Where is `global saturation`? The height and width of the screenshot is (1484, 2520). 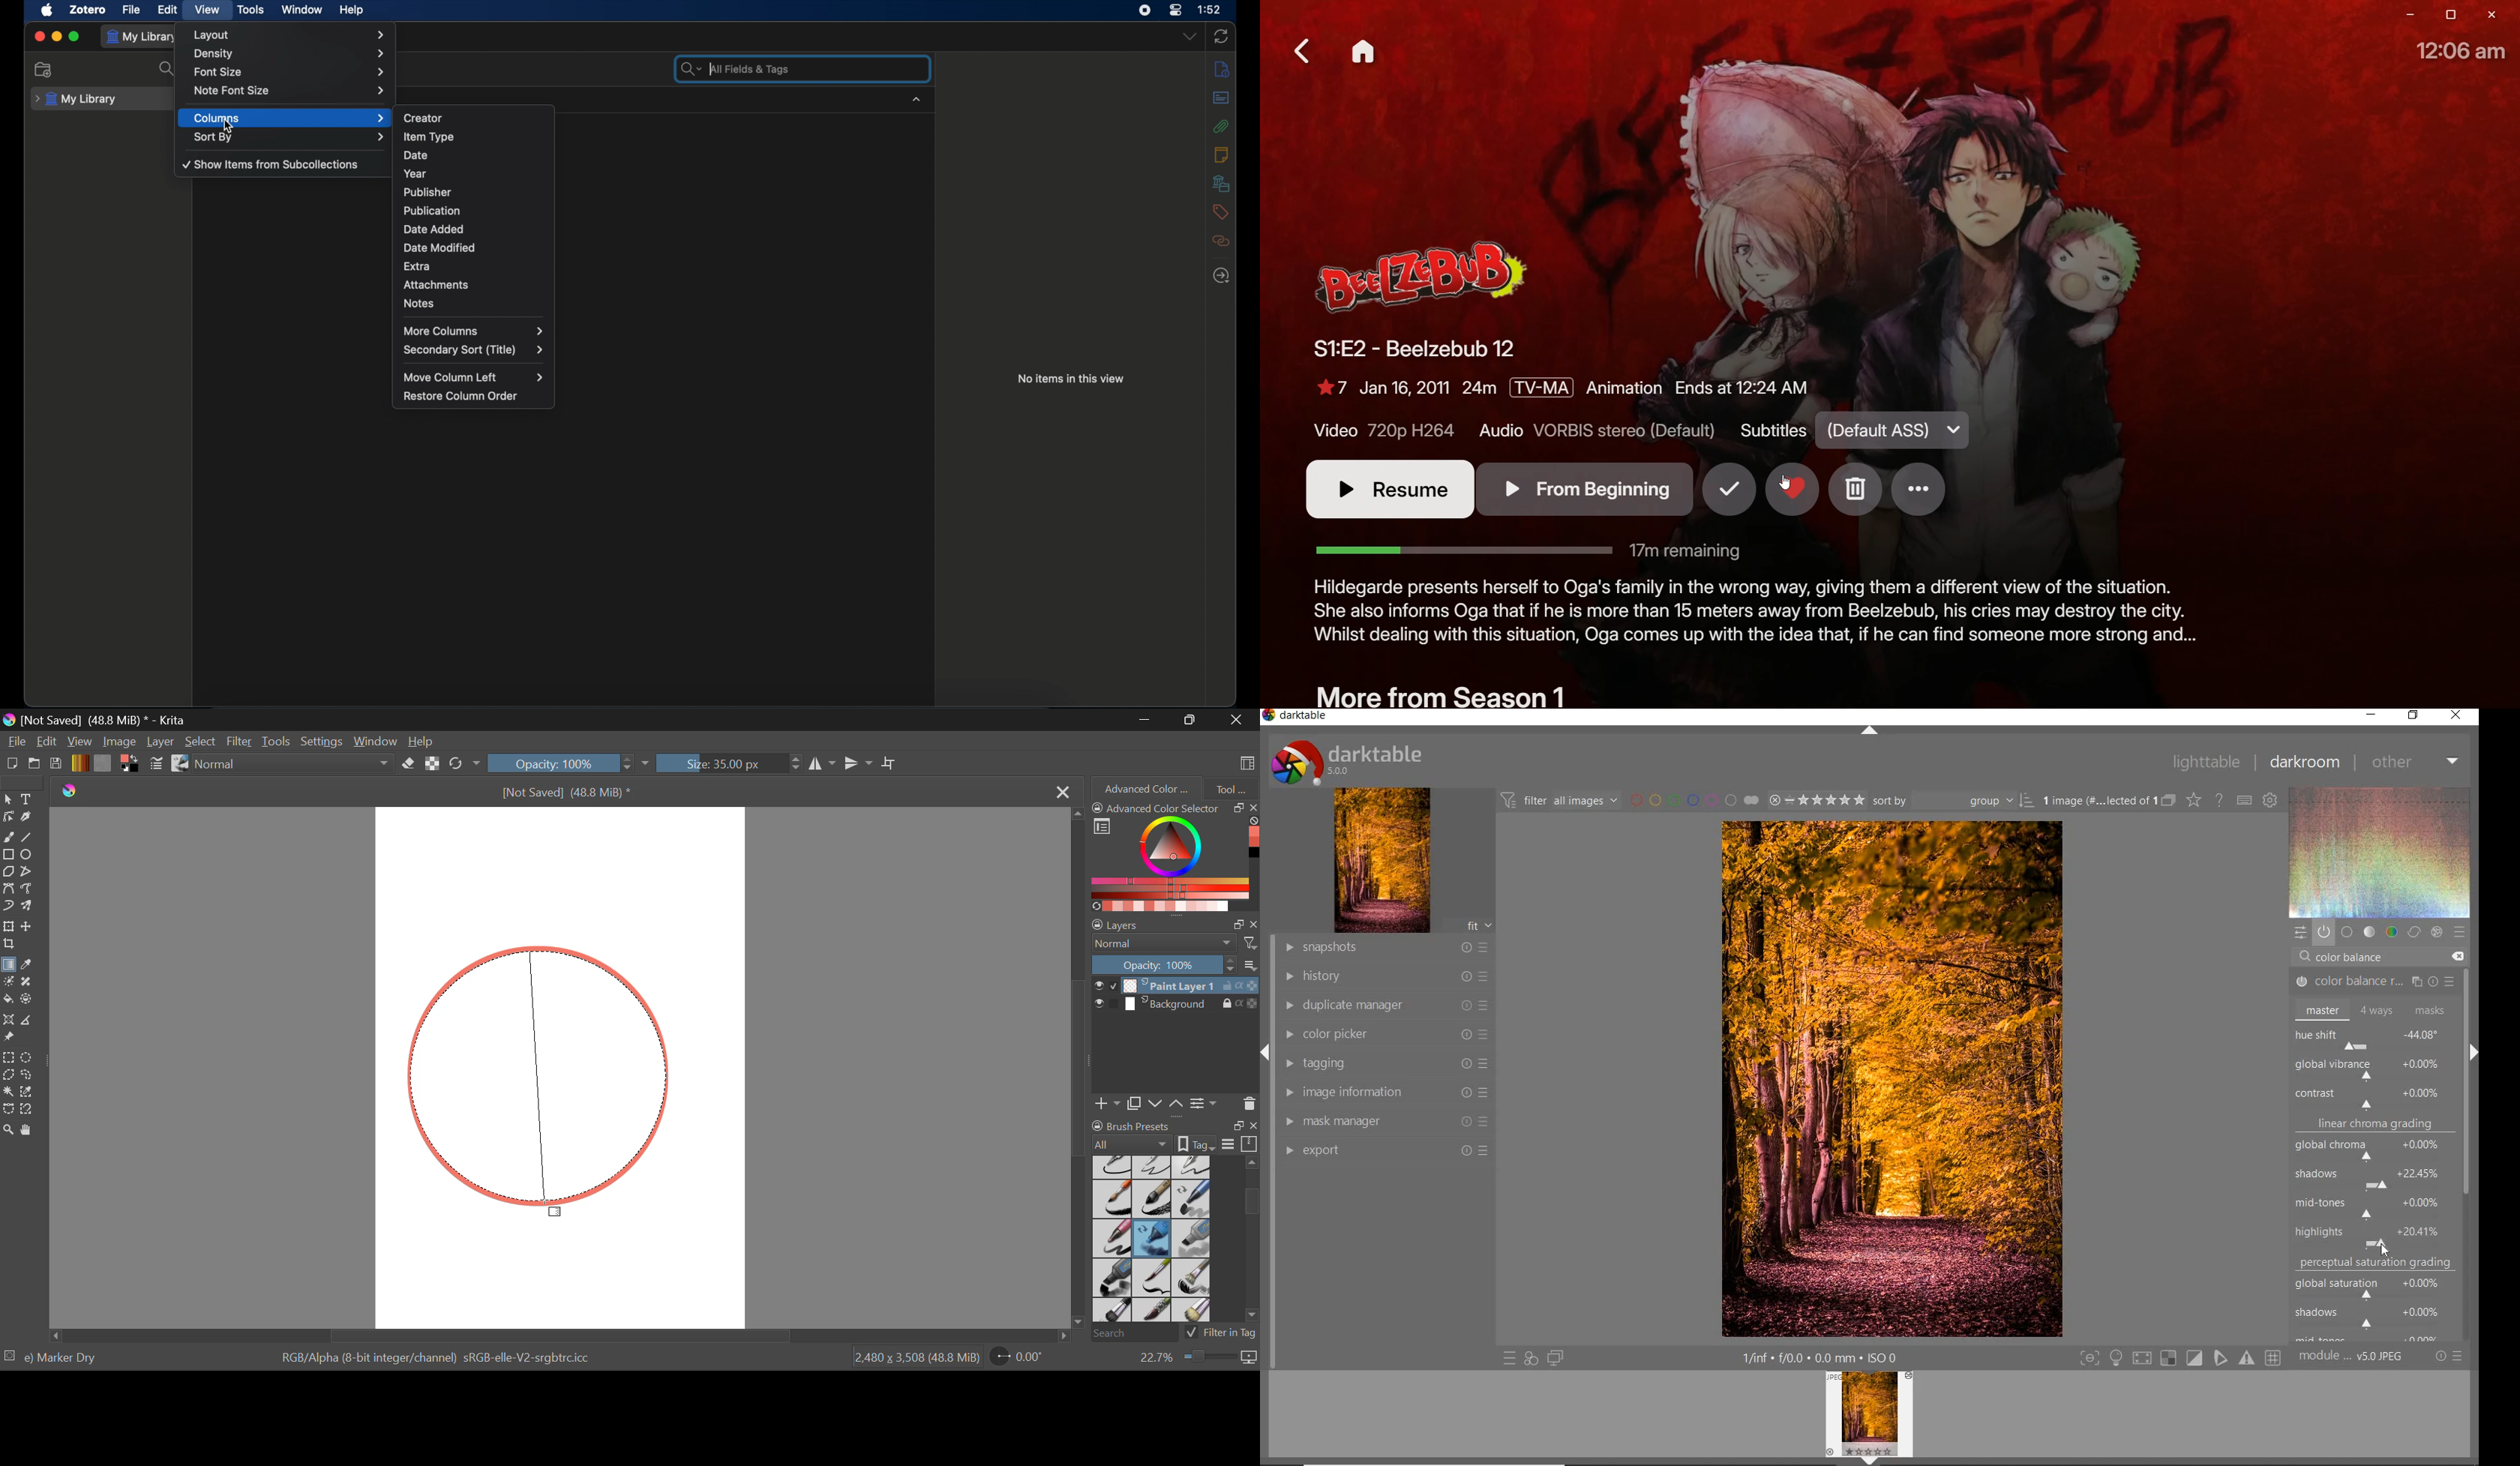
global saturation is located at coordinates (2375, 1286).